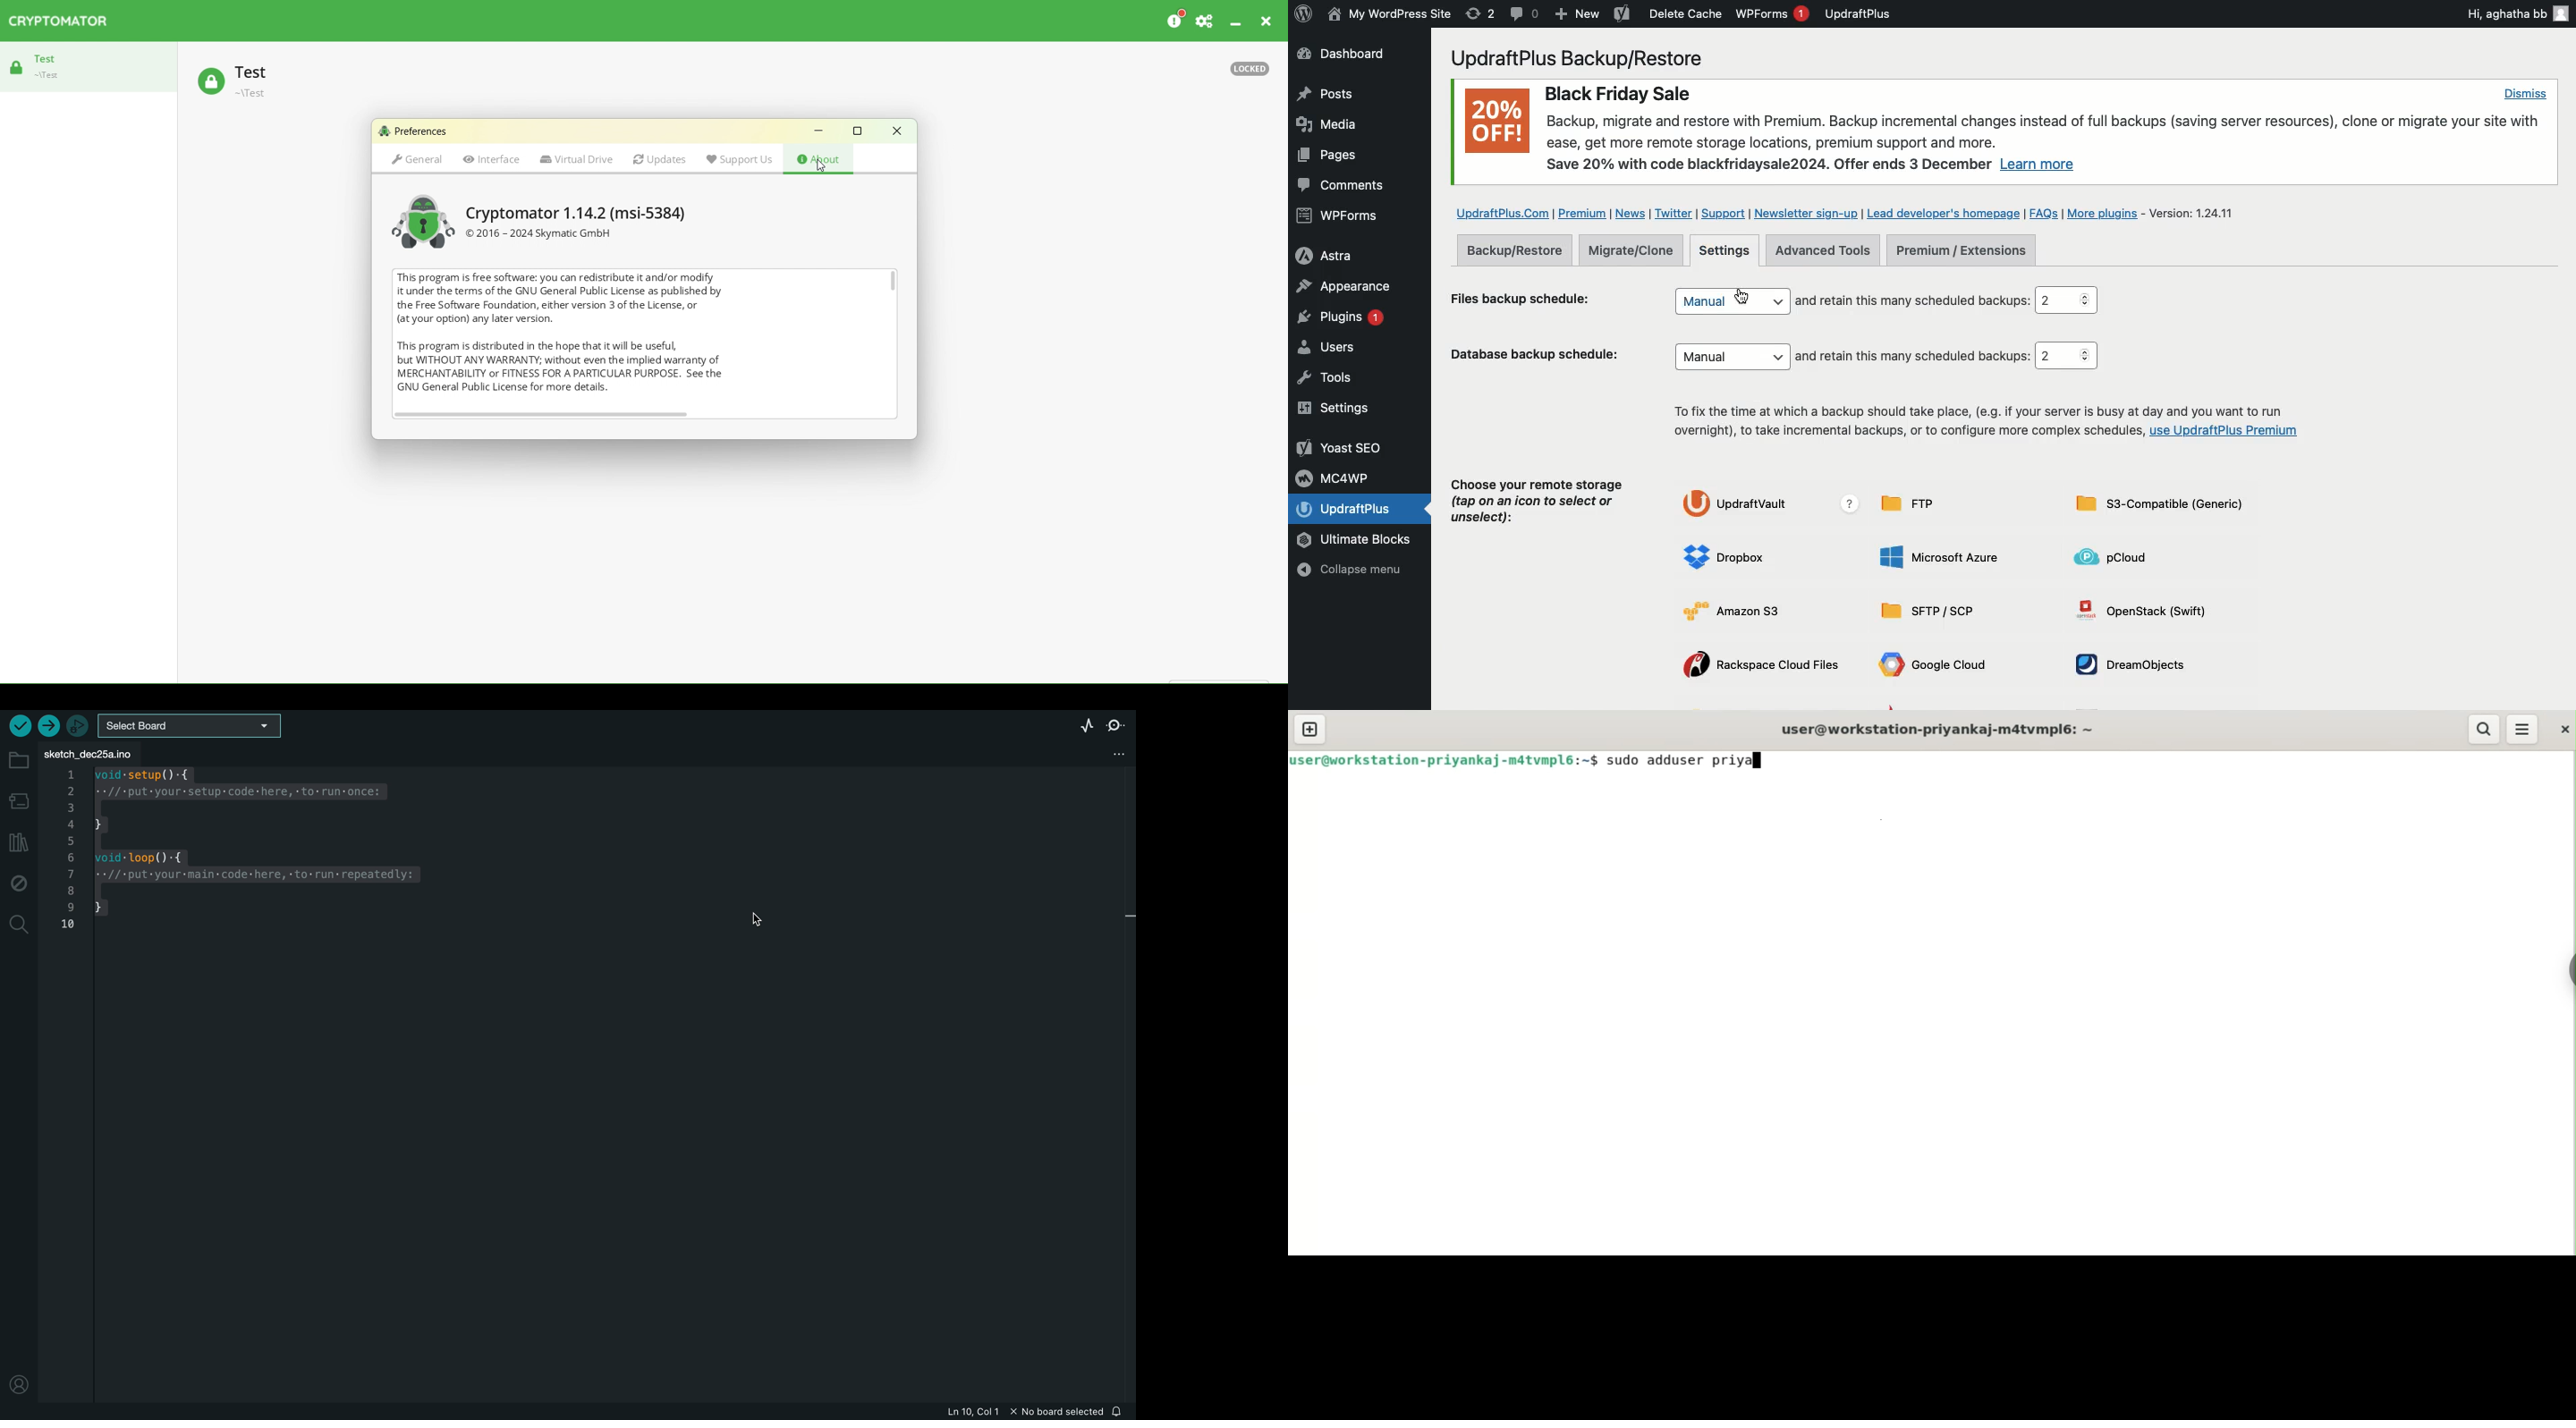  What do you see at coordinates (2137, 664) in the screenshot?
I see `DreamObjects` at bounding box center [2137, 664].